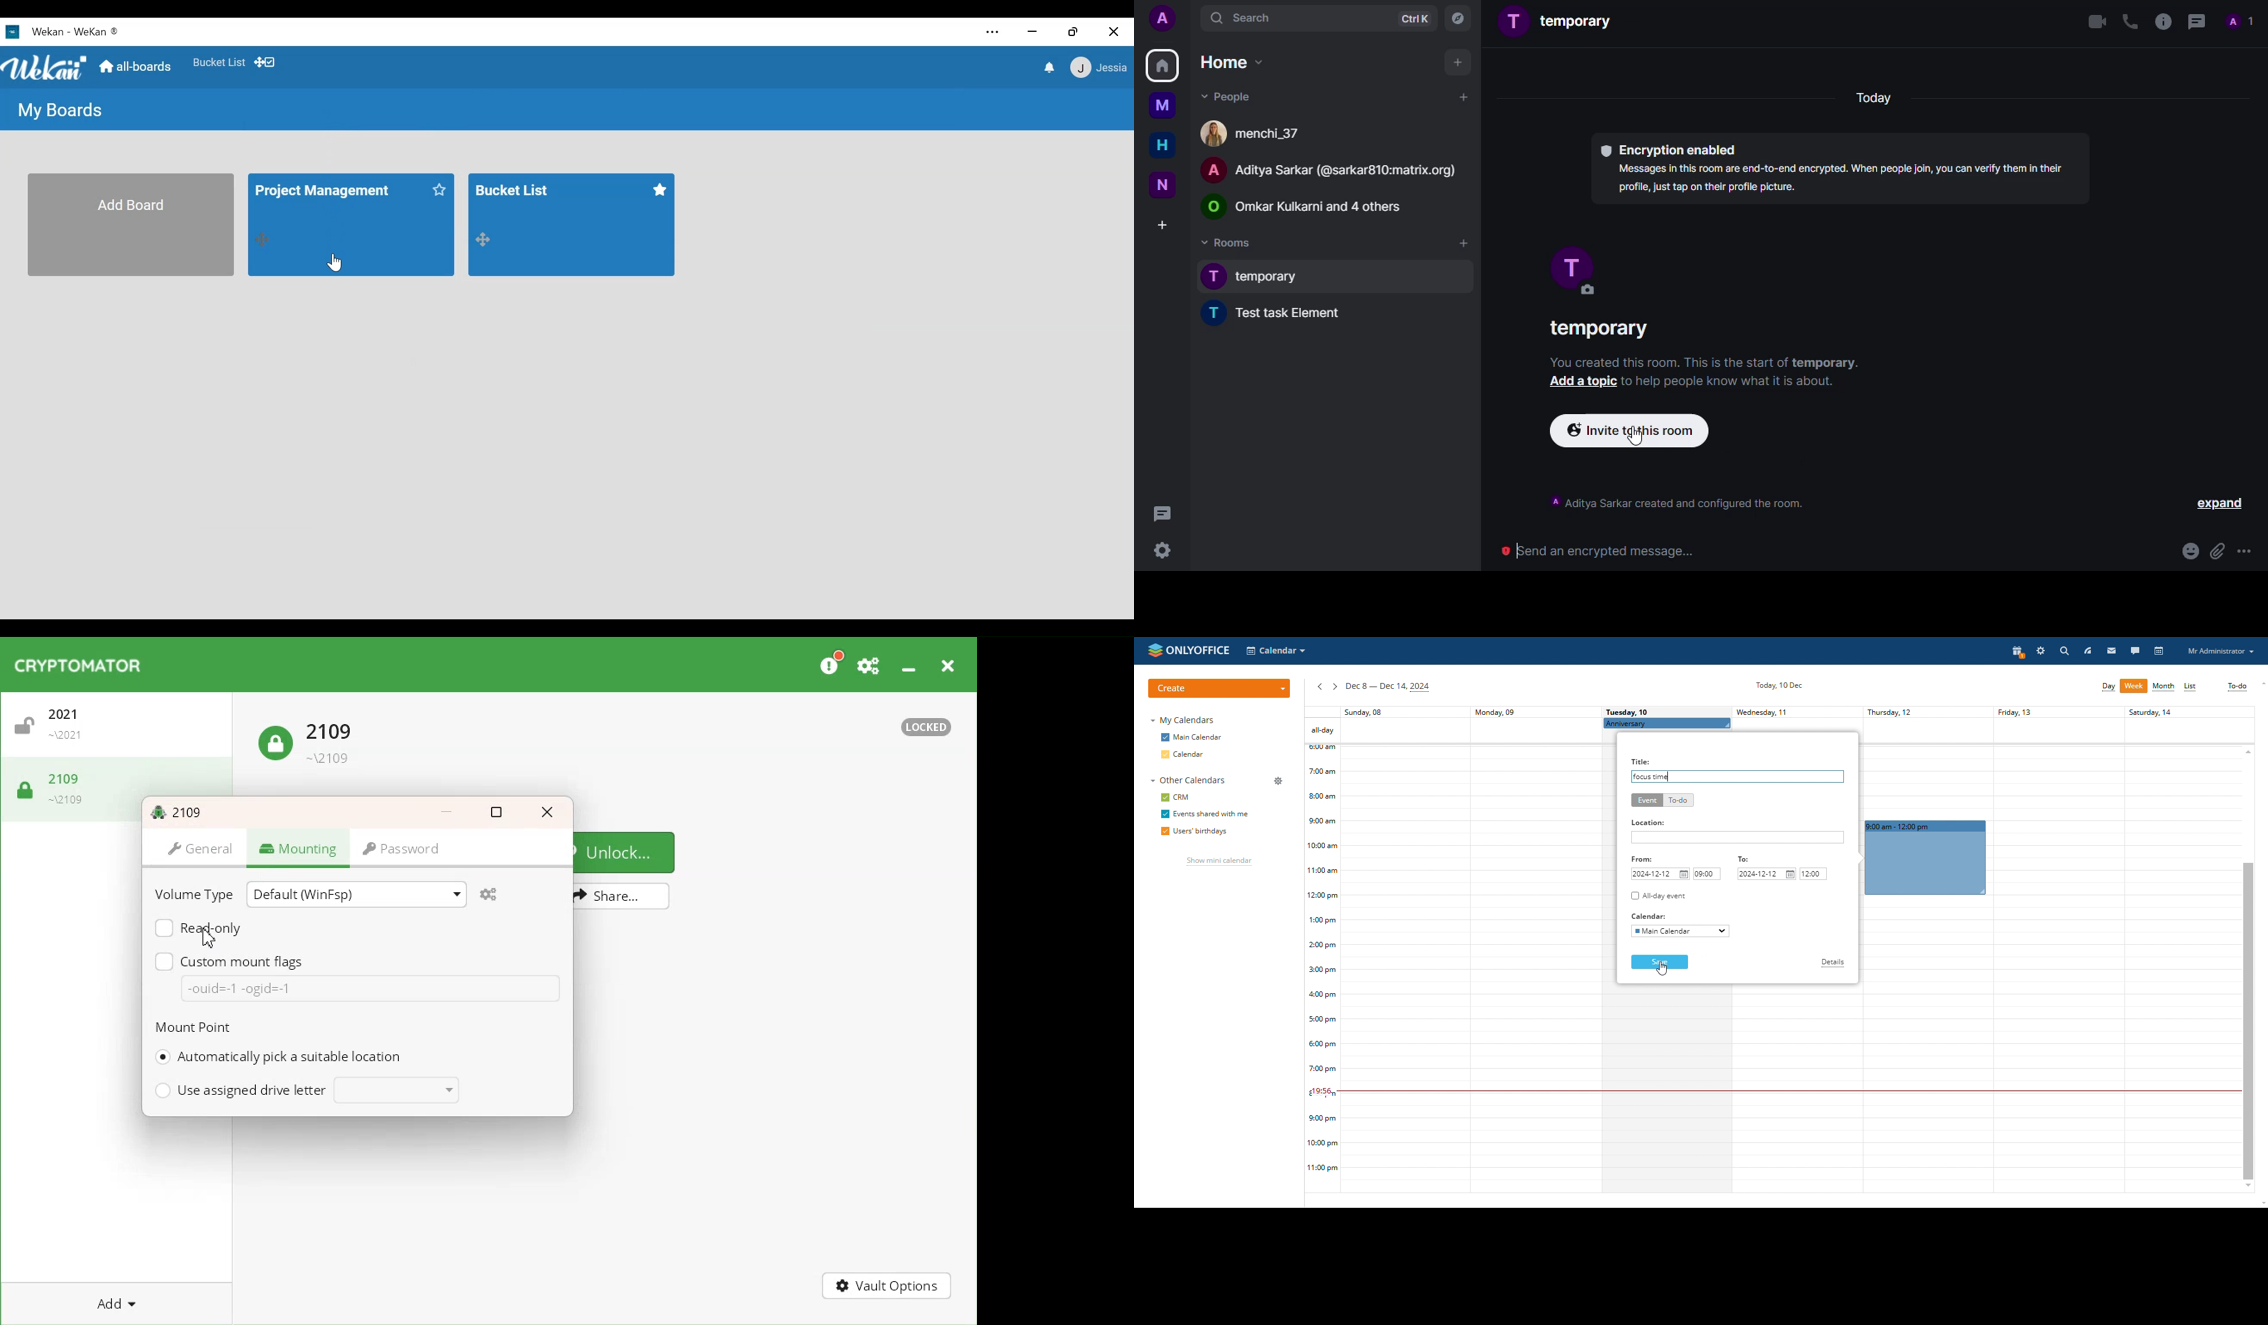 The width and height of the screenshot is (2268, 1344). What do you see at coordinates (1669, 148) in the screenshot?
I see `encryption enabled` at bounding box center [1669, 148].